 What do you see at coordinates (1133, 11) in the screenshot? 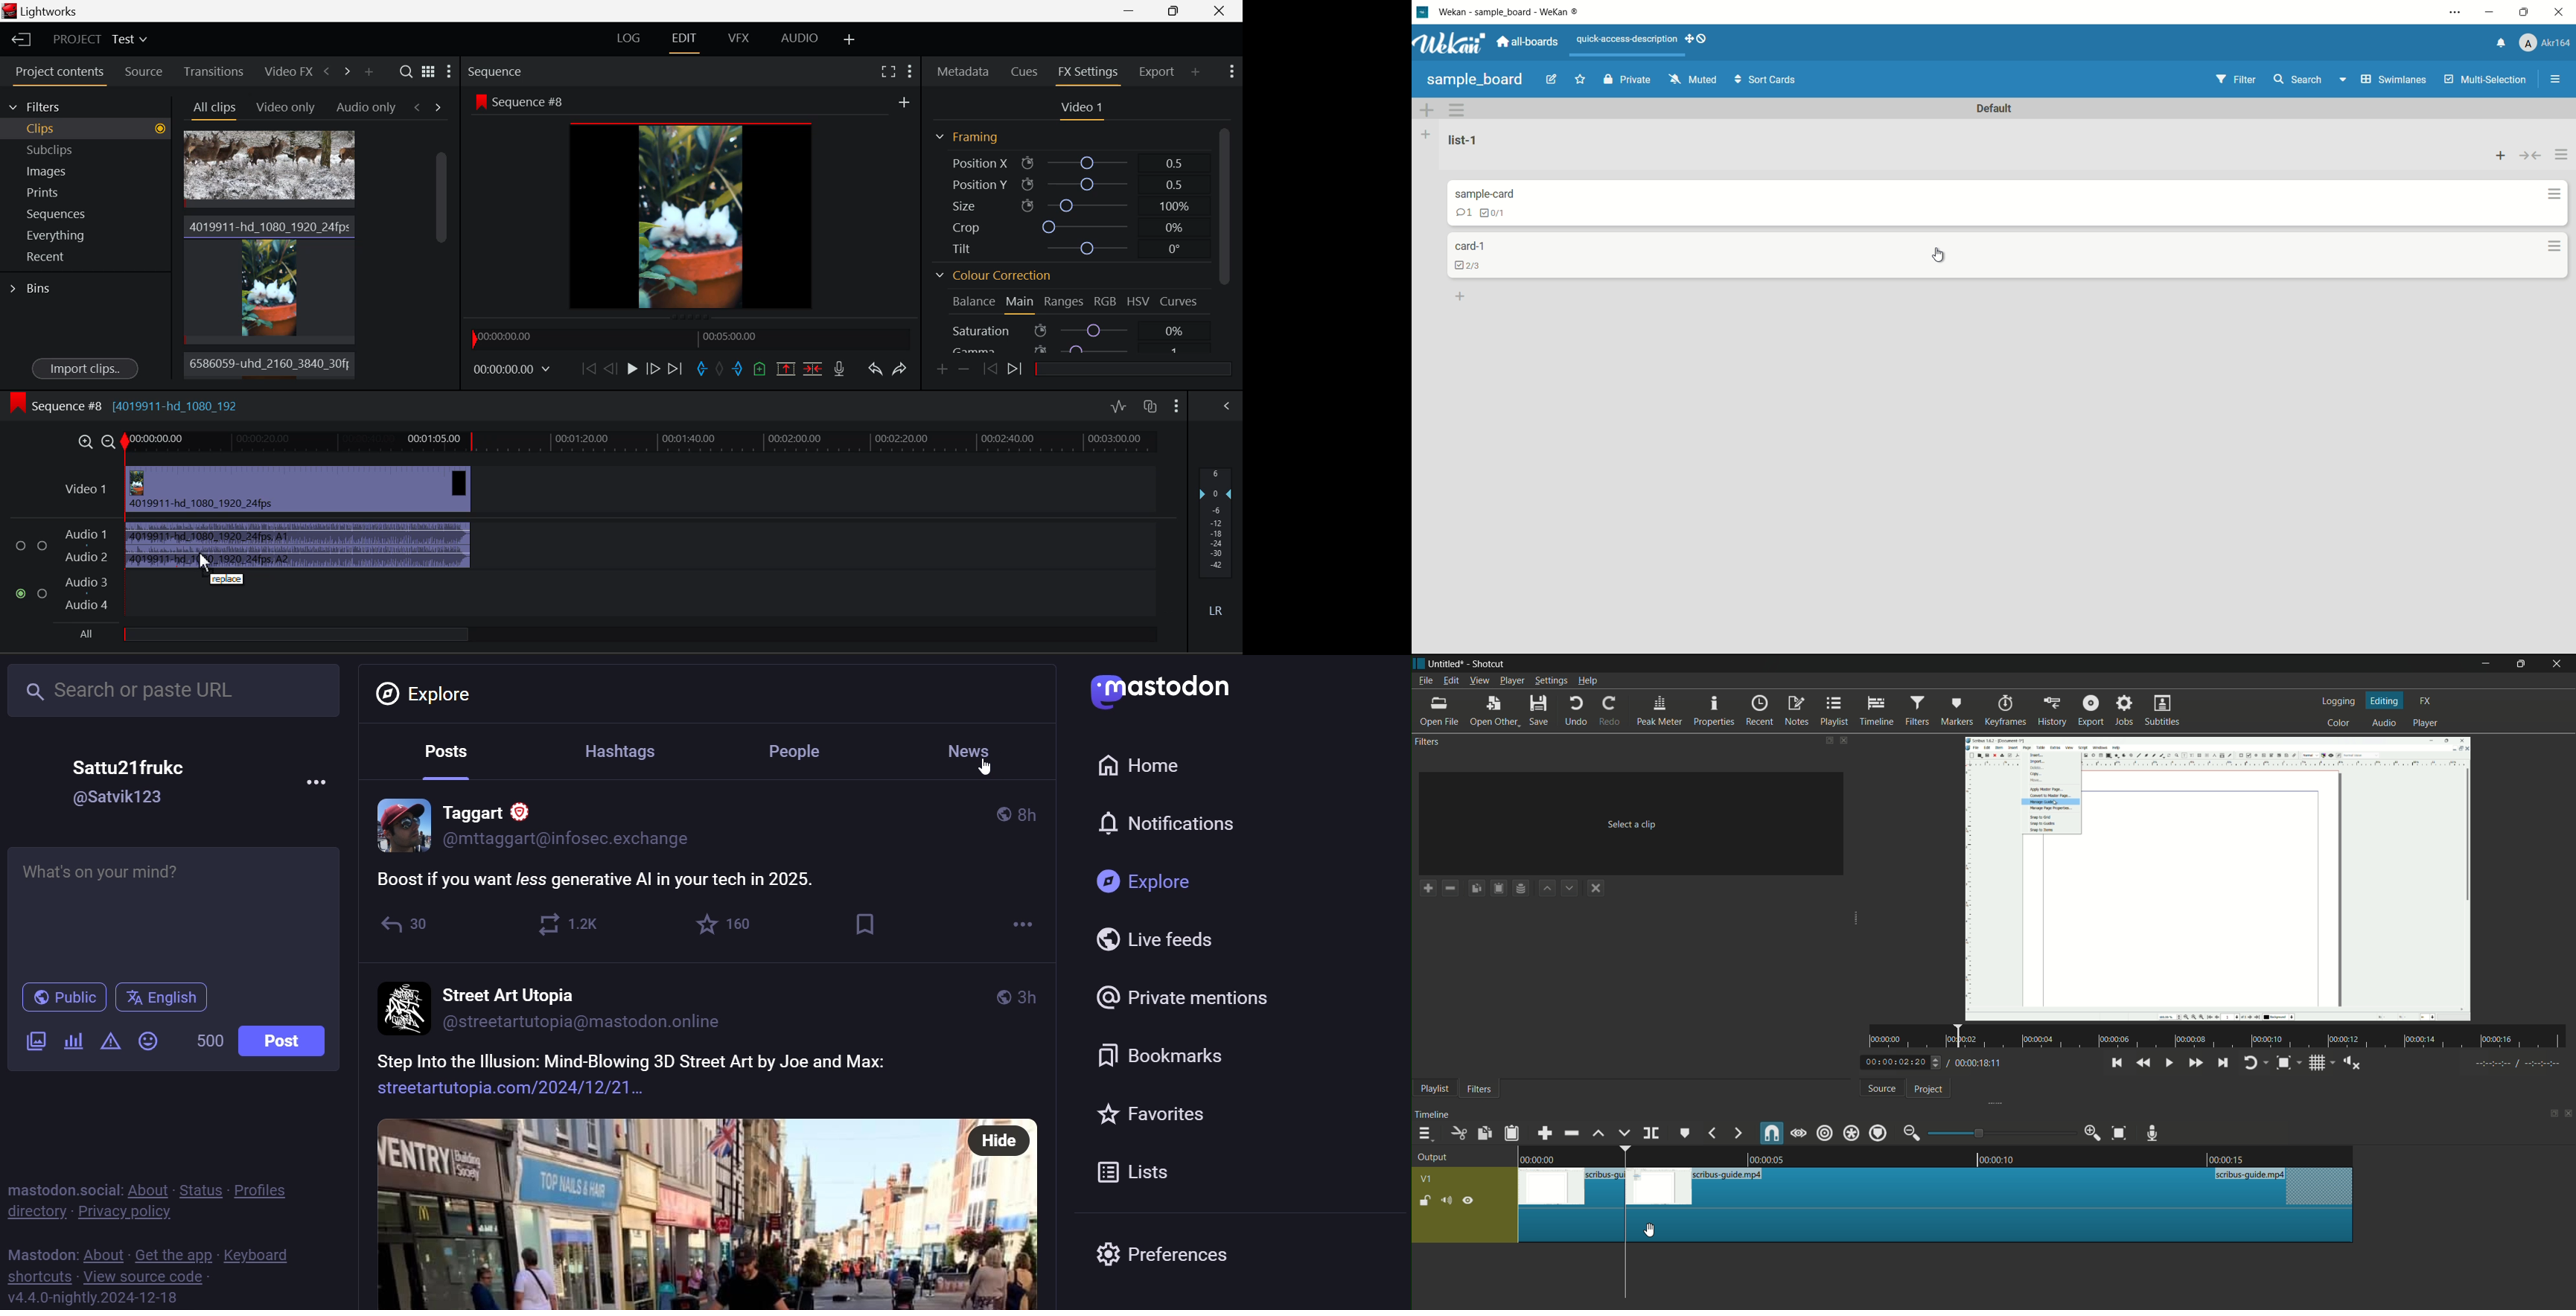
I see `Restore Down` at bounding box center [1133, 11].